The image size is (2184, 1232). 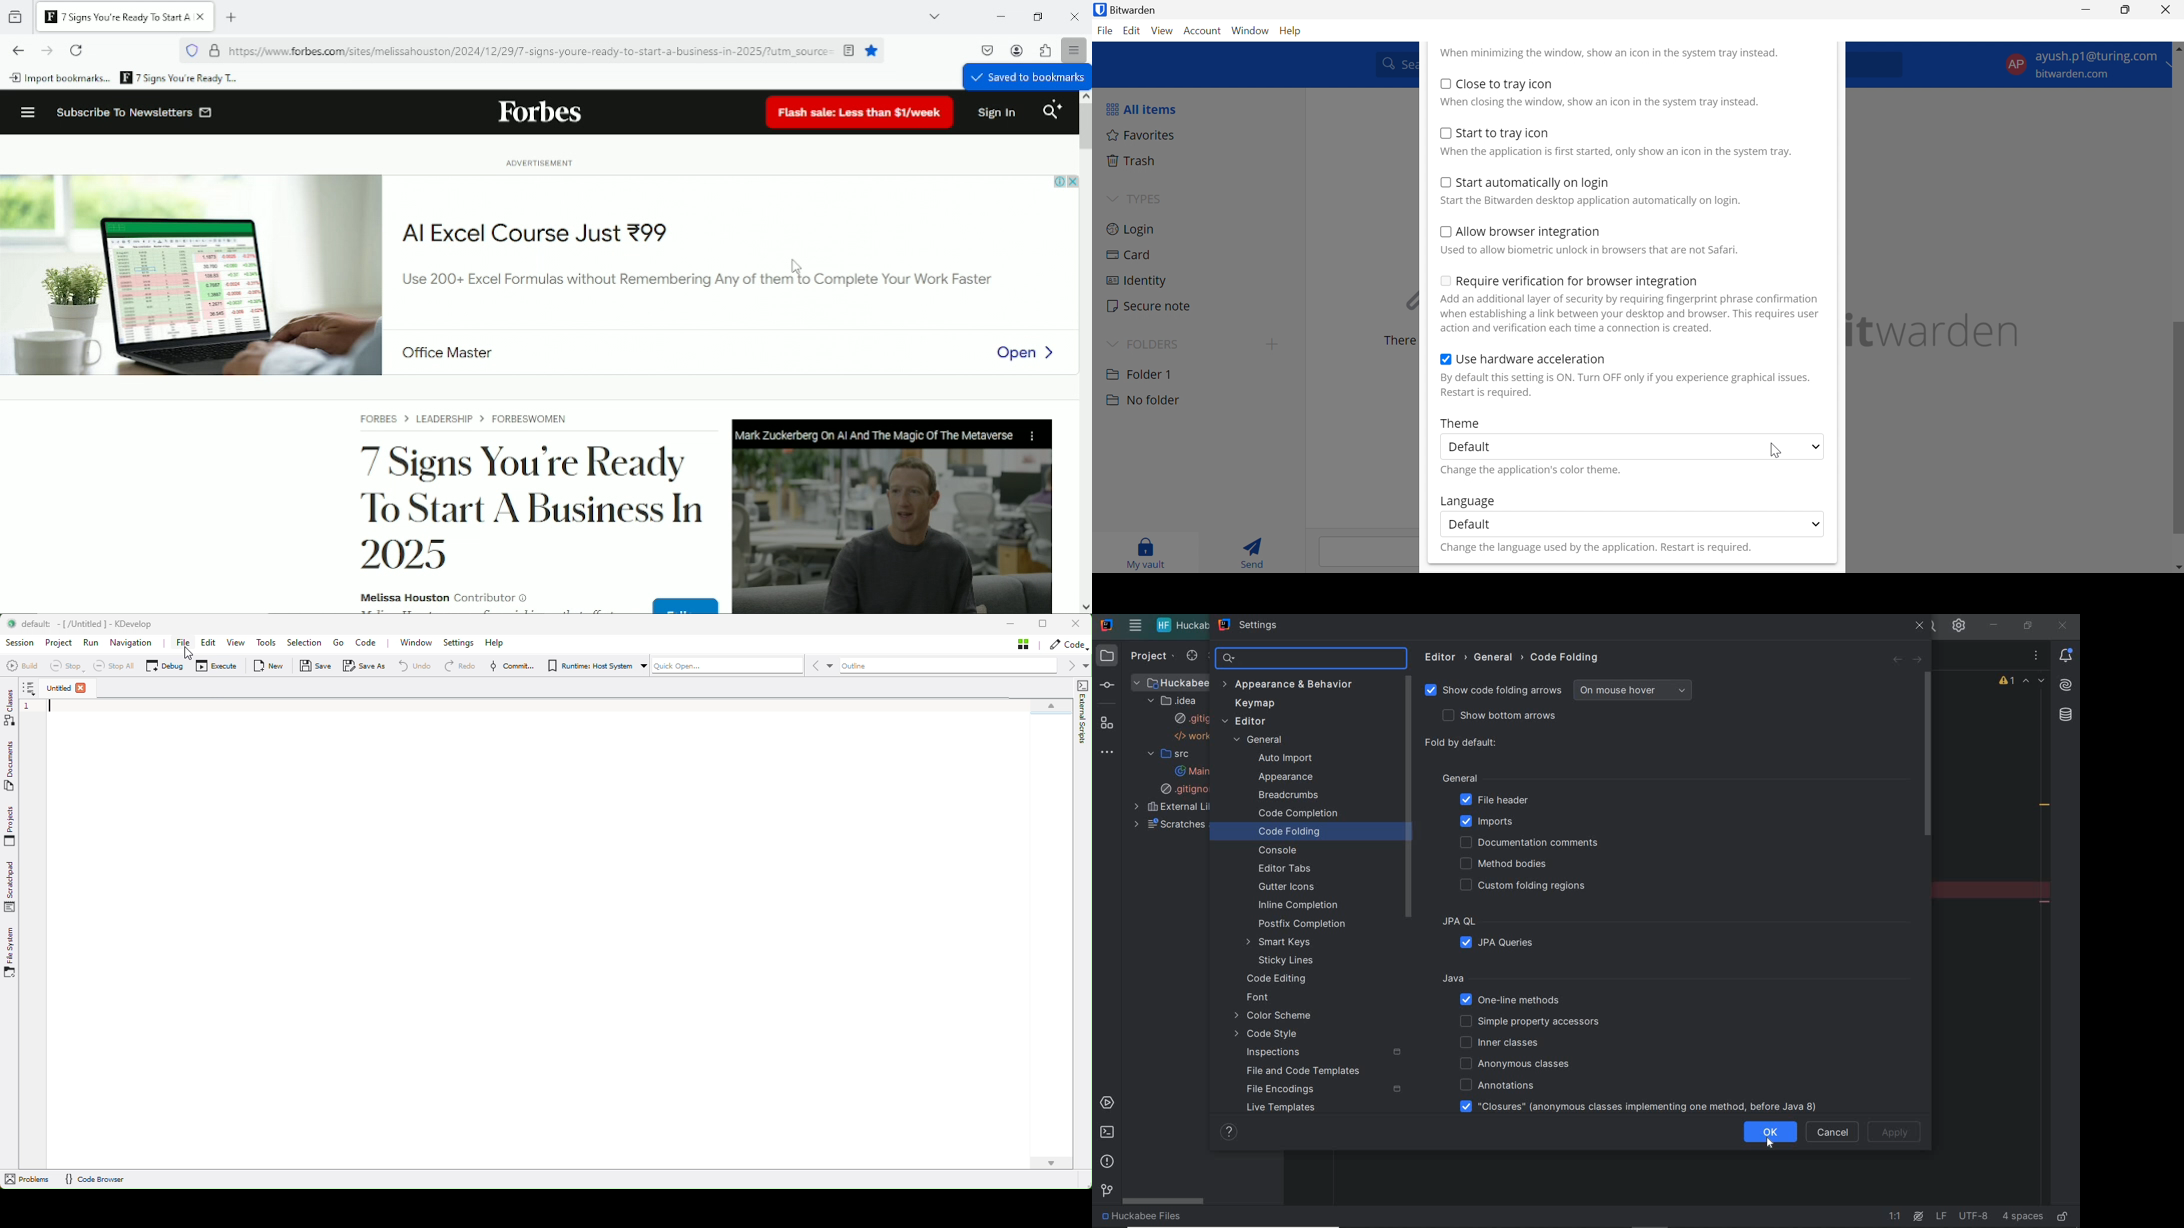 I want to click on Account, so click(x=1016, y=49).